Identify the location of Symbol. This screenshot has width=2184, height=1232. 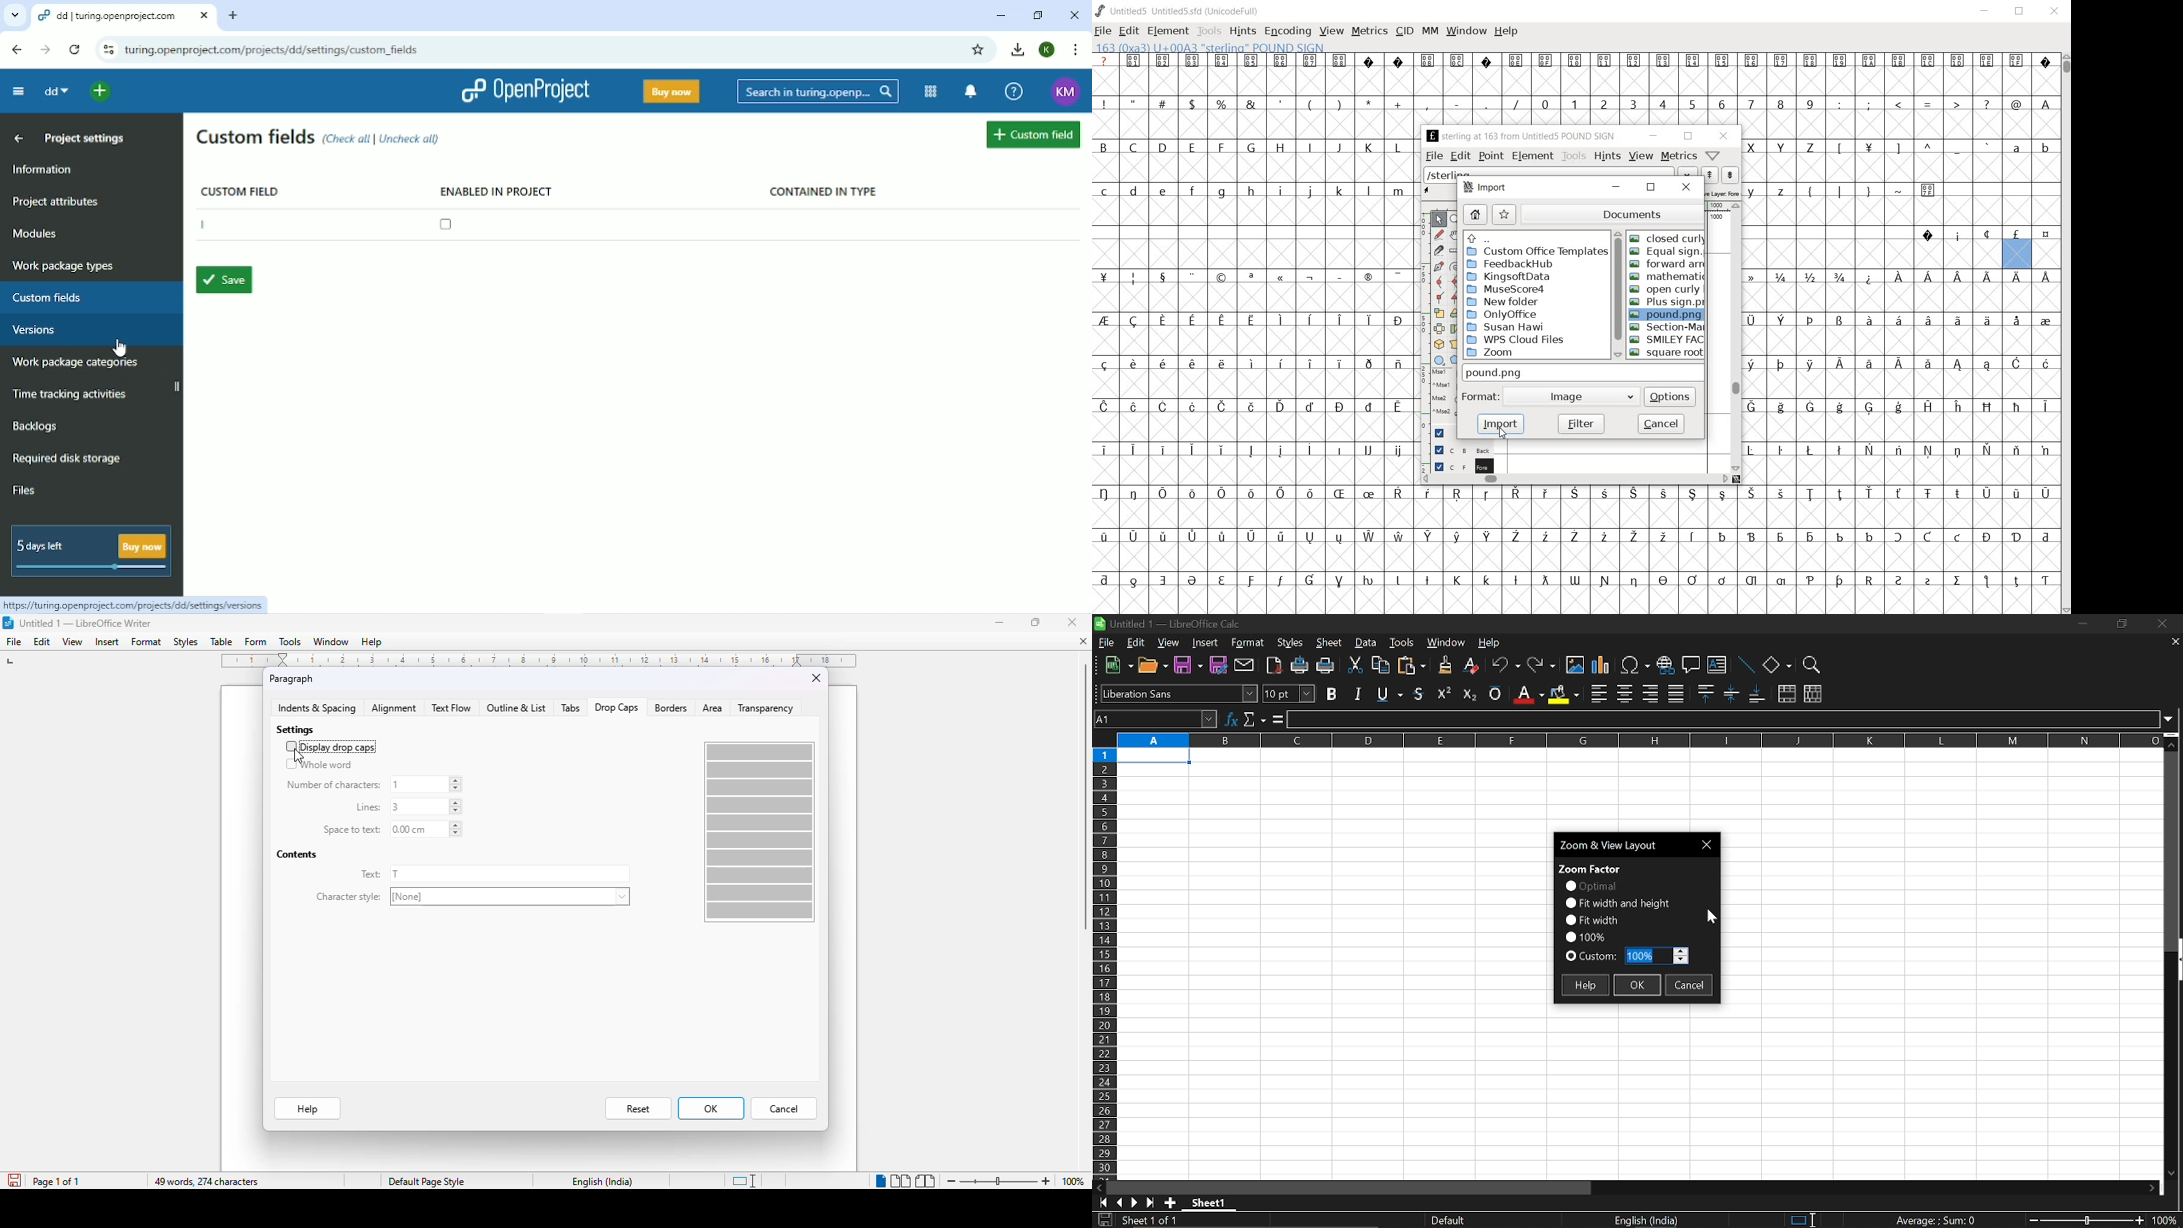
(1134, 278).